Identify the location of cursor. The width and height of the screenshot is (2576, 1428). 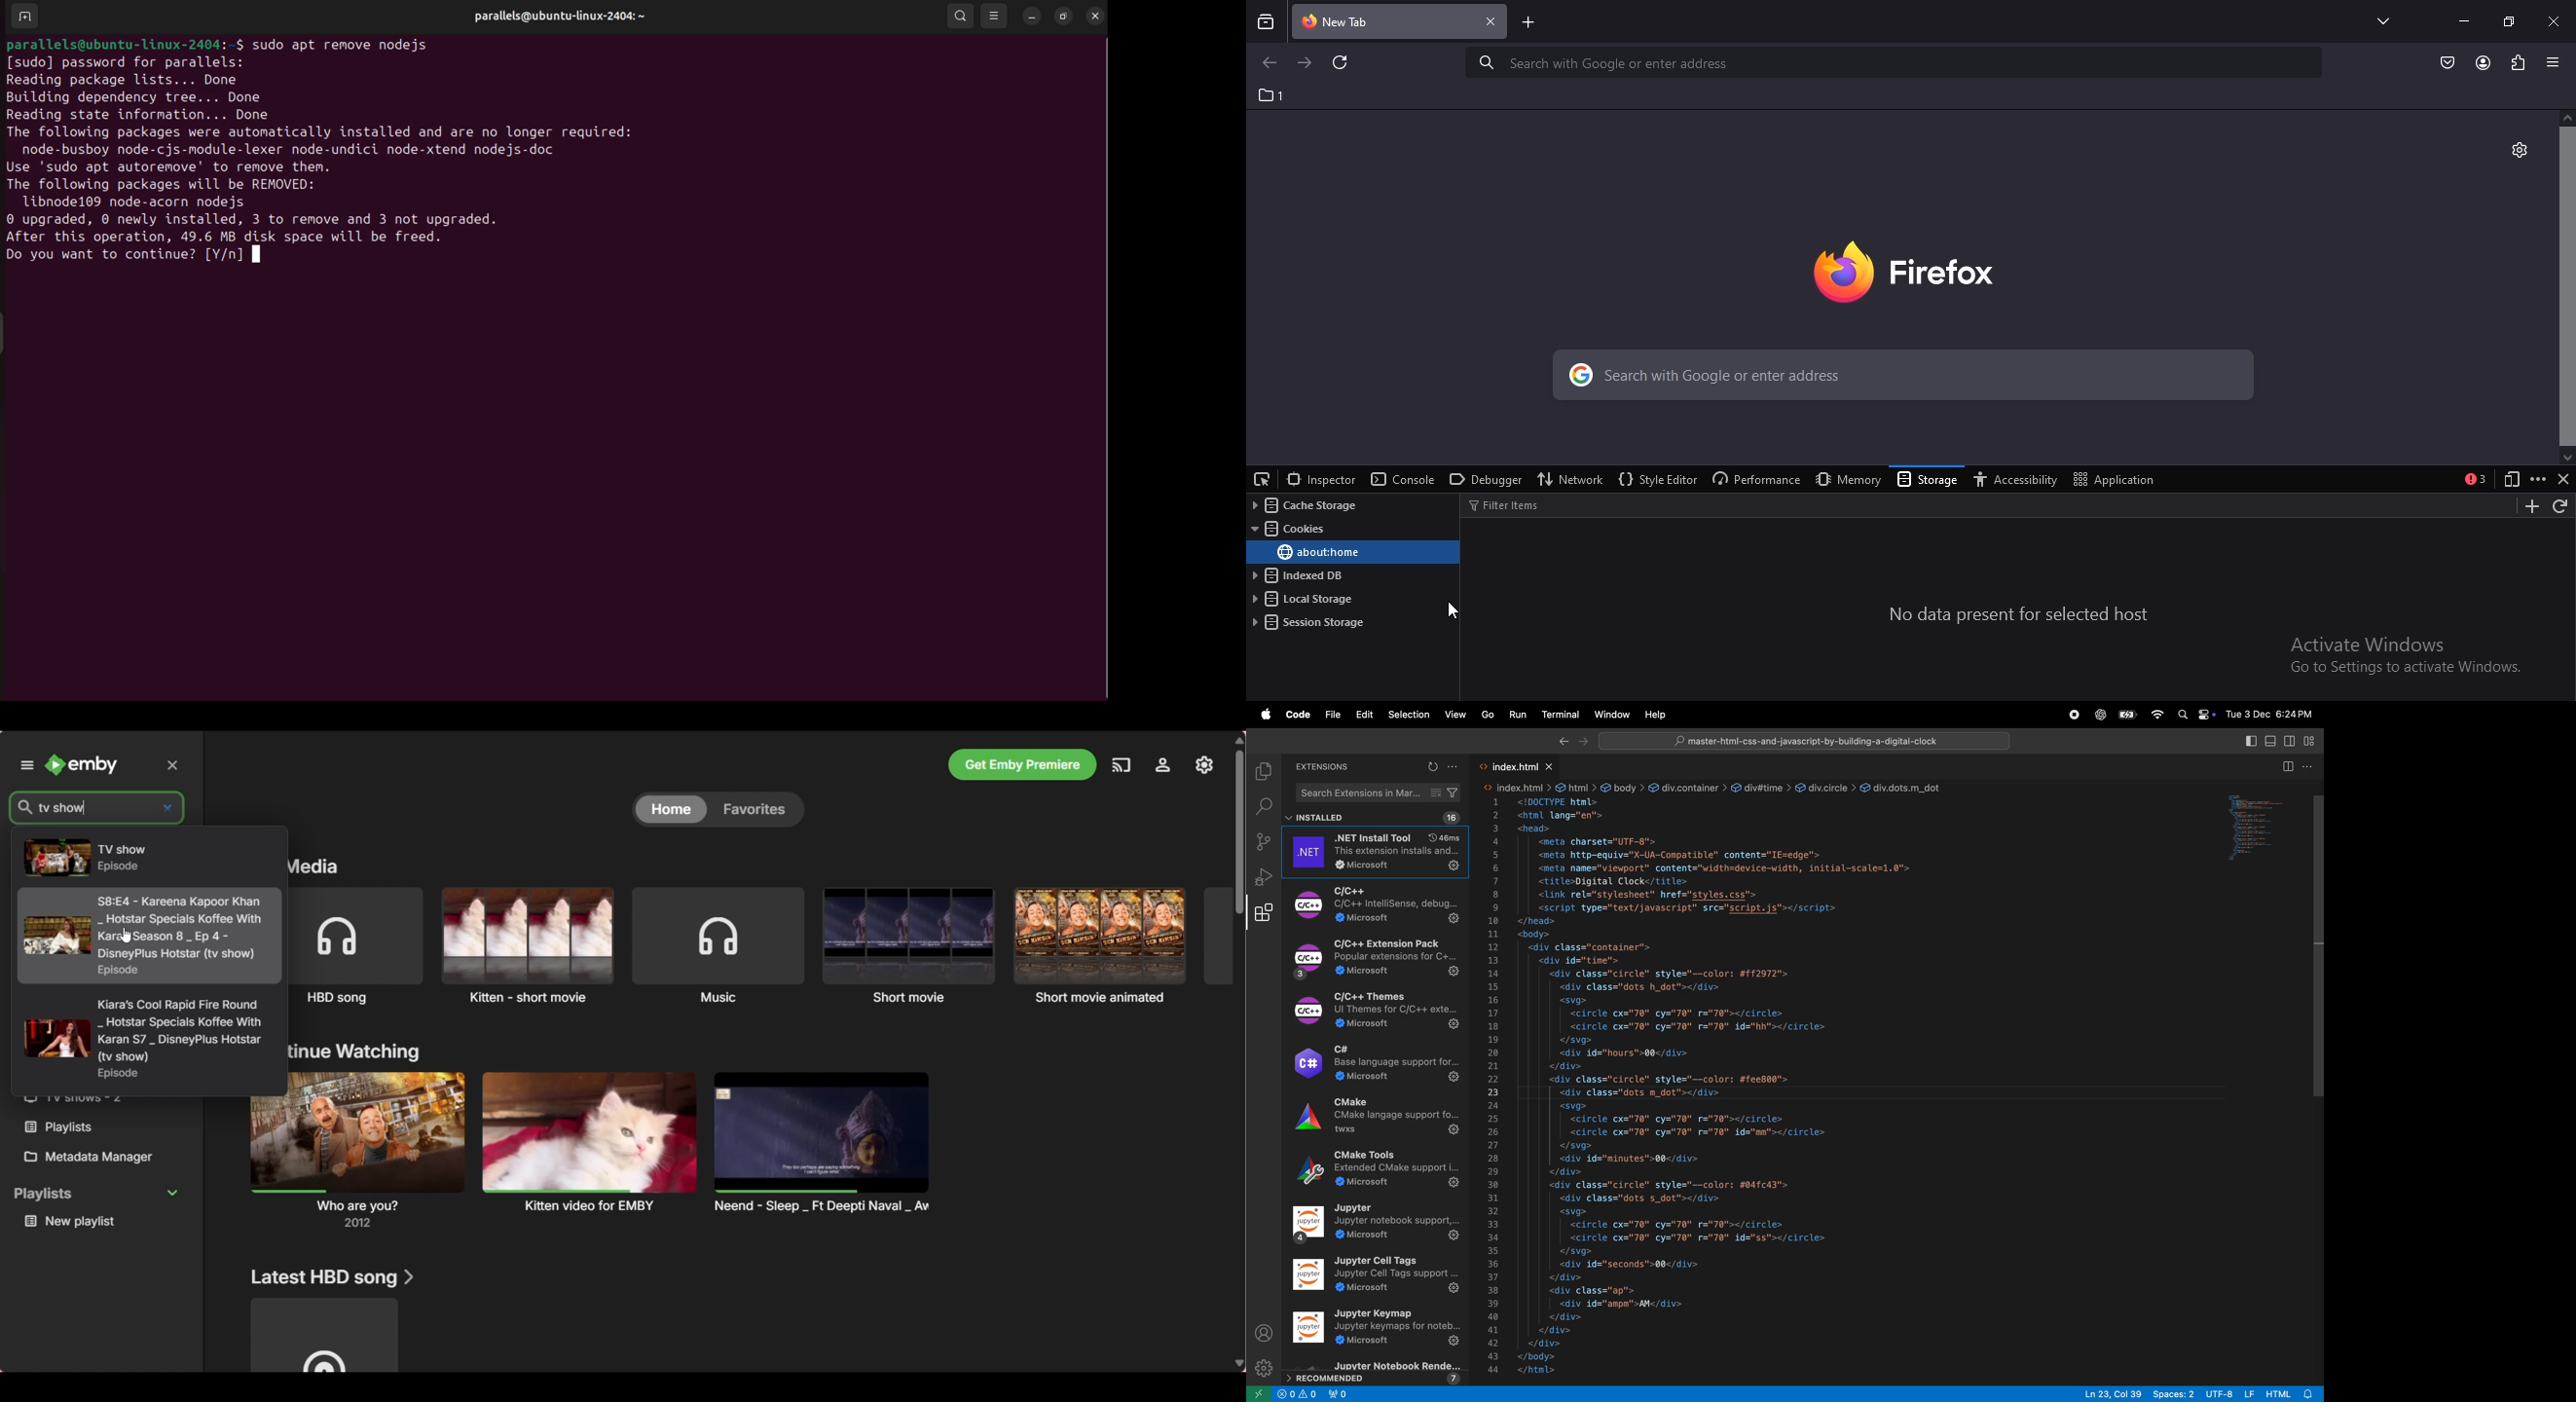
(127, 935).